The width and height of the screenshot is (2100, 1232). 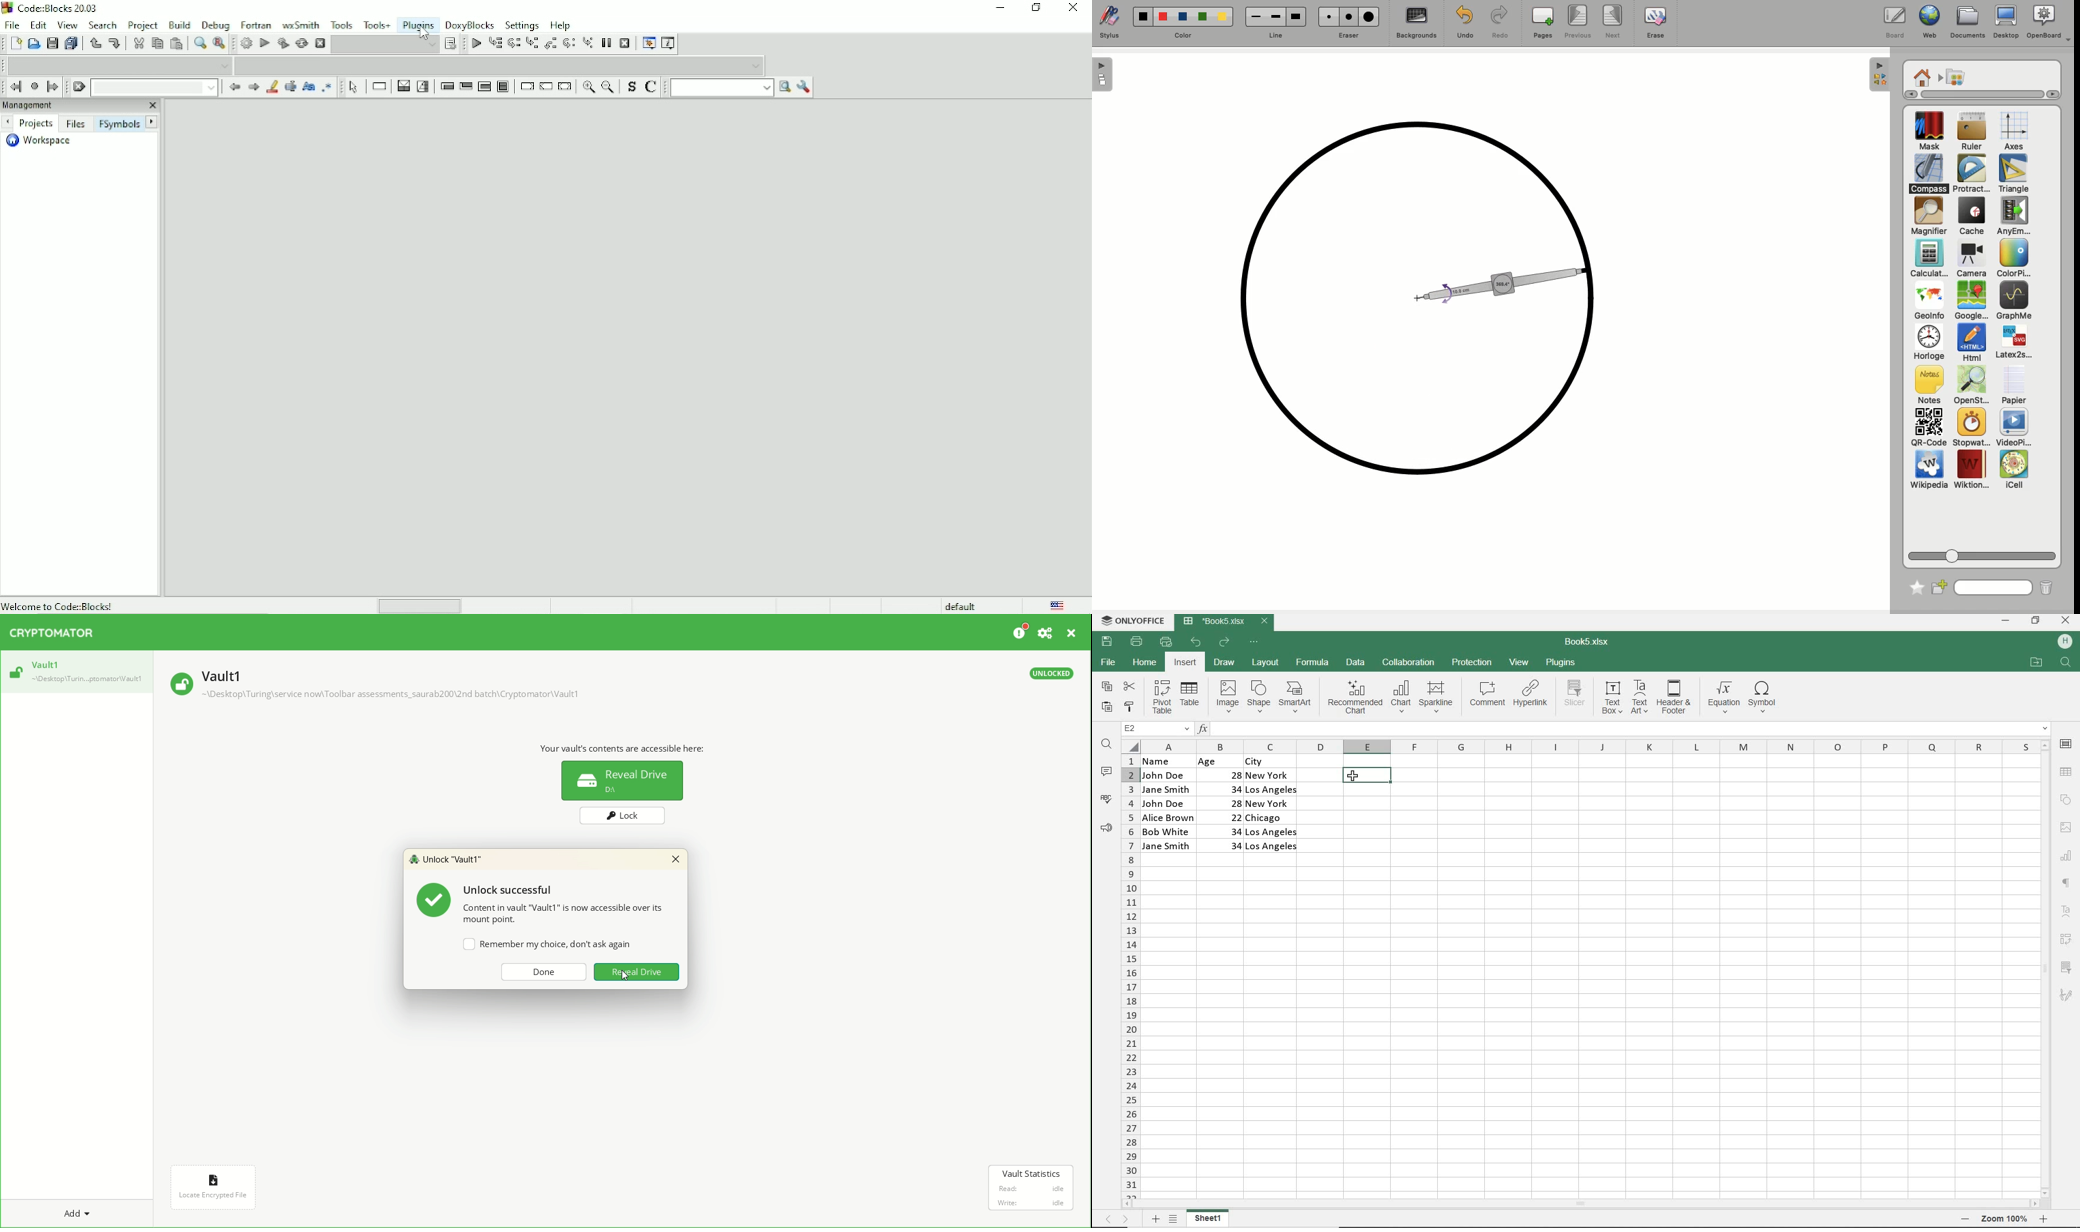 I want to click on Open, so click(x=34, y=44).